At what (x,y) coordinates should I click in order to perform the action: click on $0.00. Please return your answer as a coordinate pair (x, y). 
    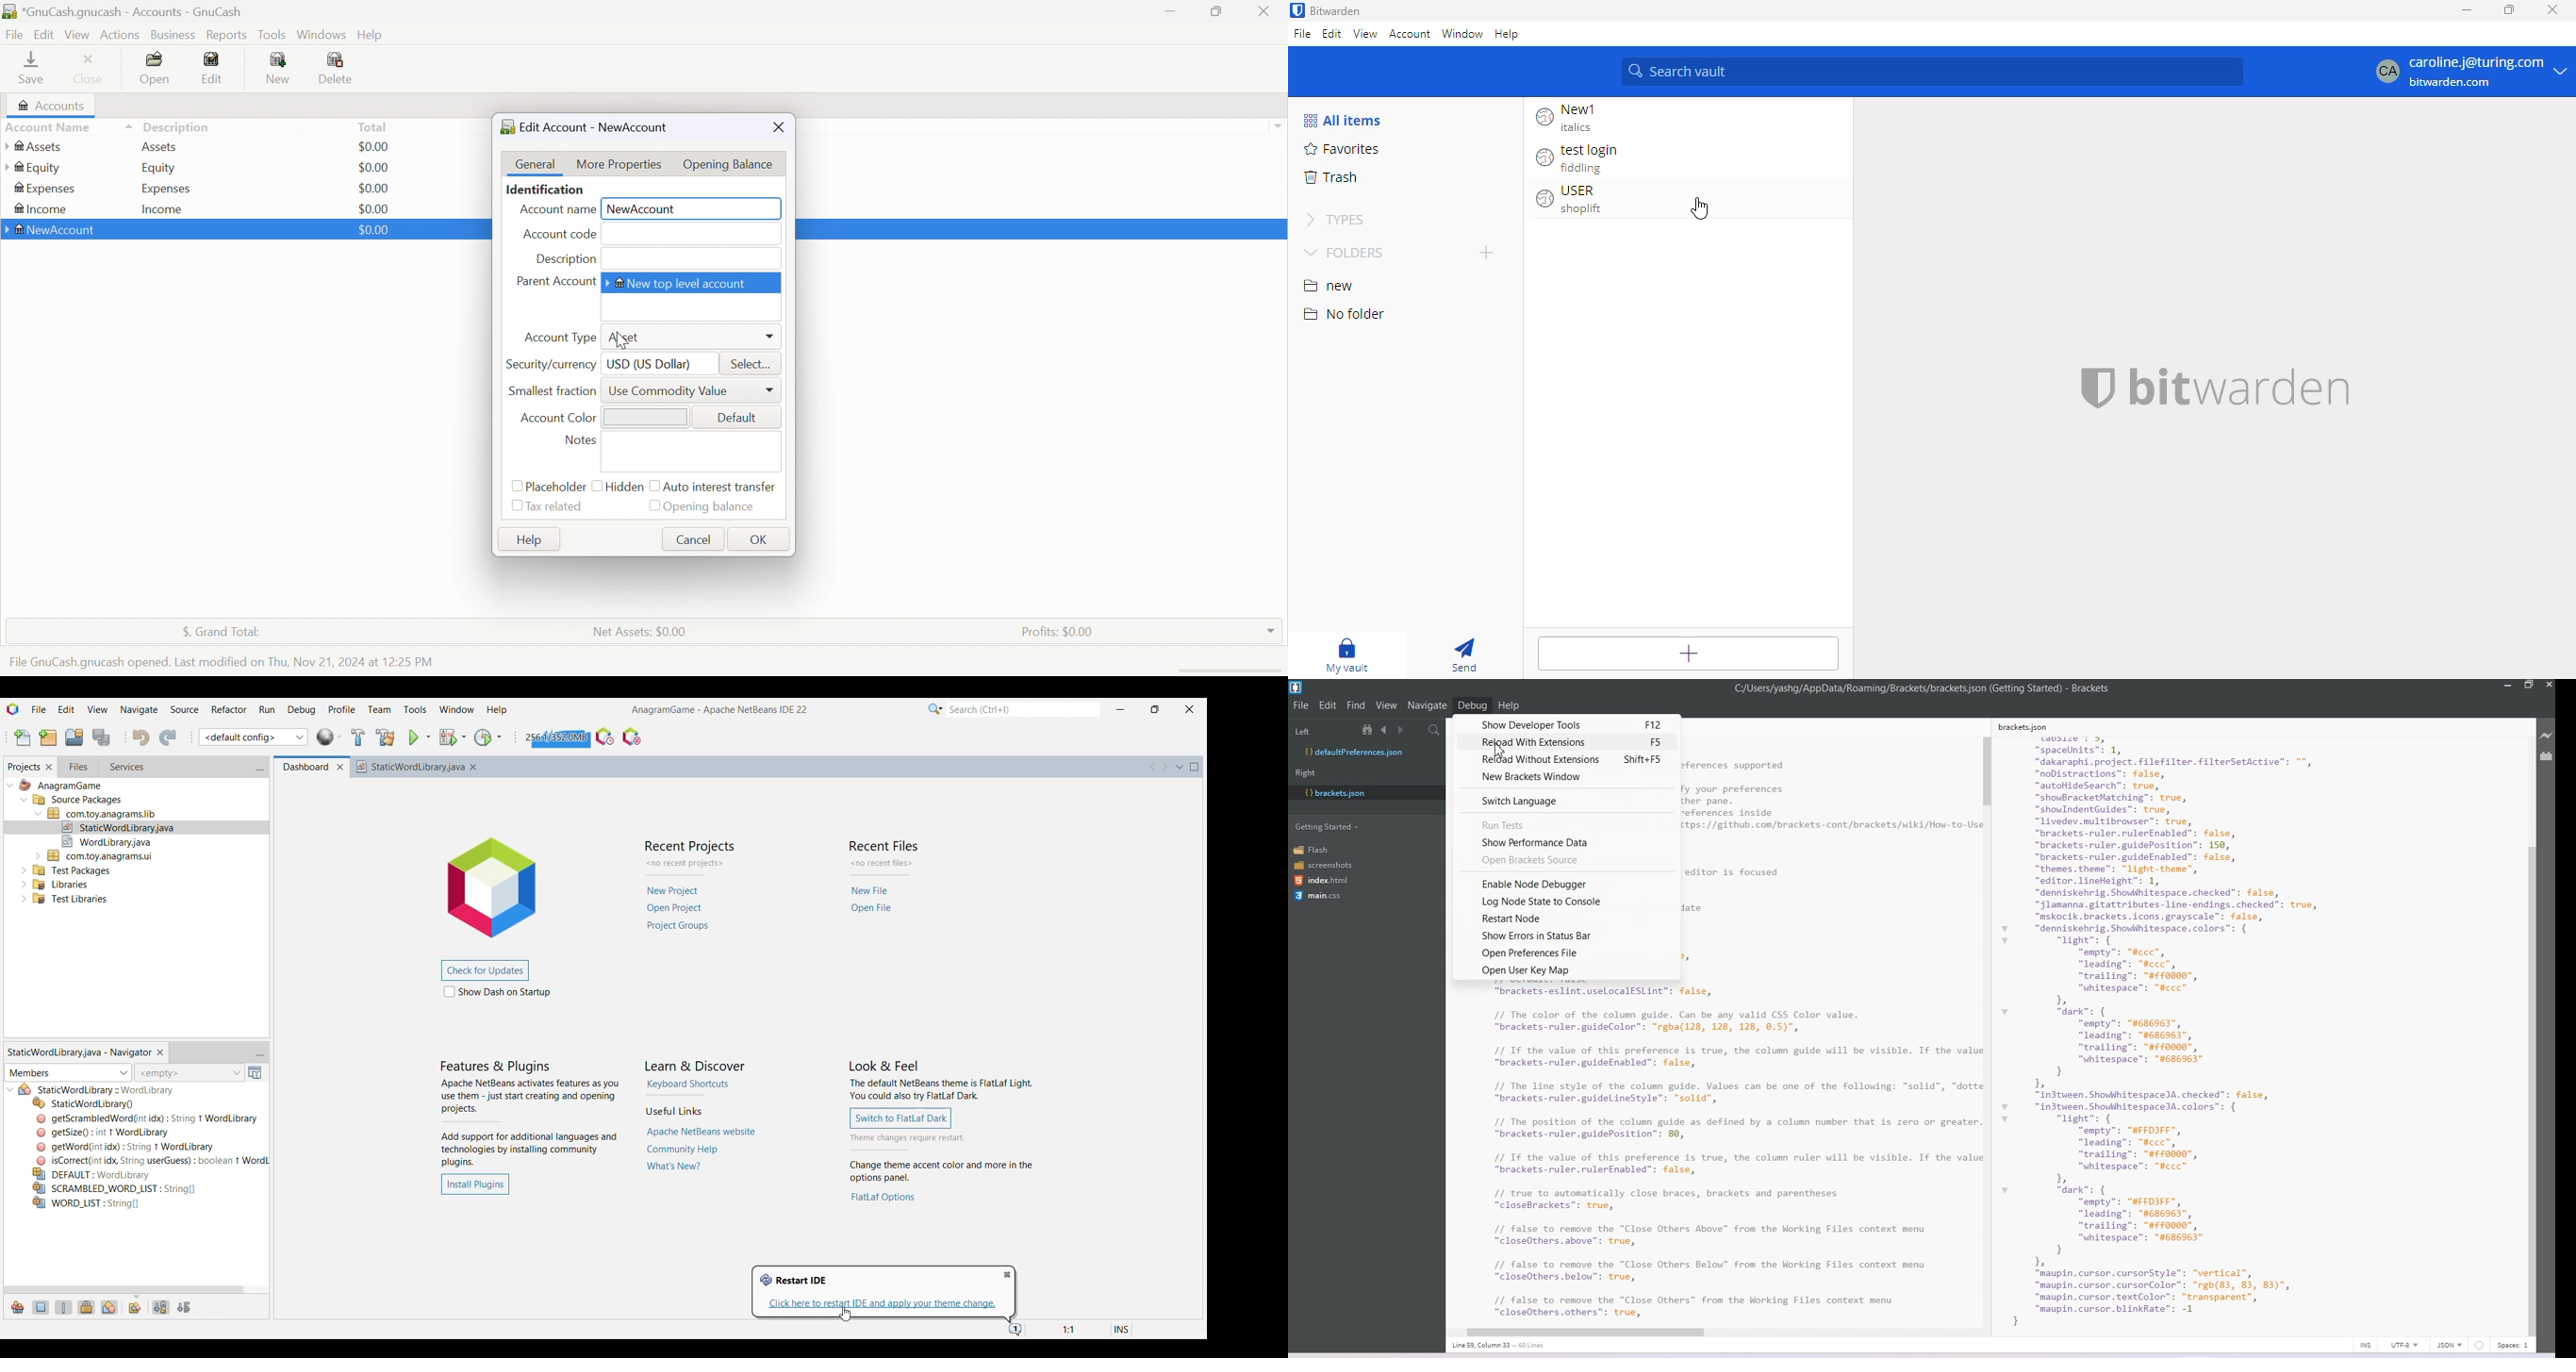
    Looking at the image, I should click on (374, 230).